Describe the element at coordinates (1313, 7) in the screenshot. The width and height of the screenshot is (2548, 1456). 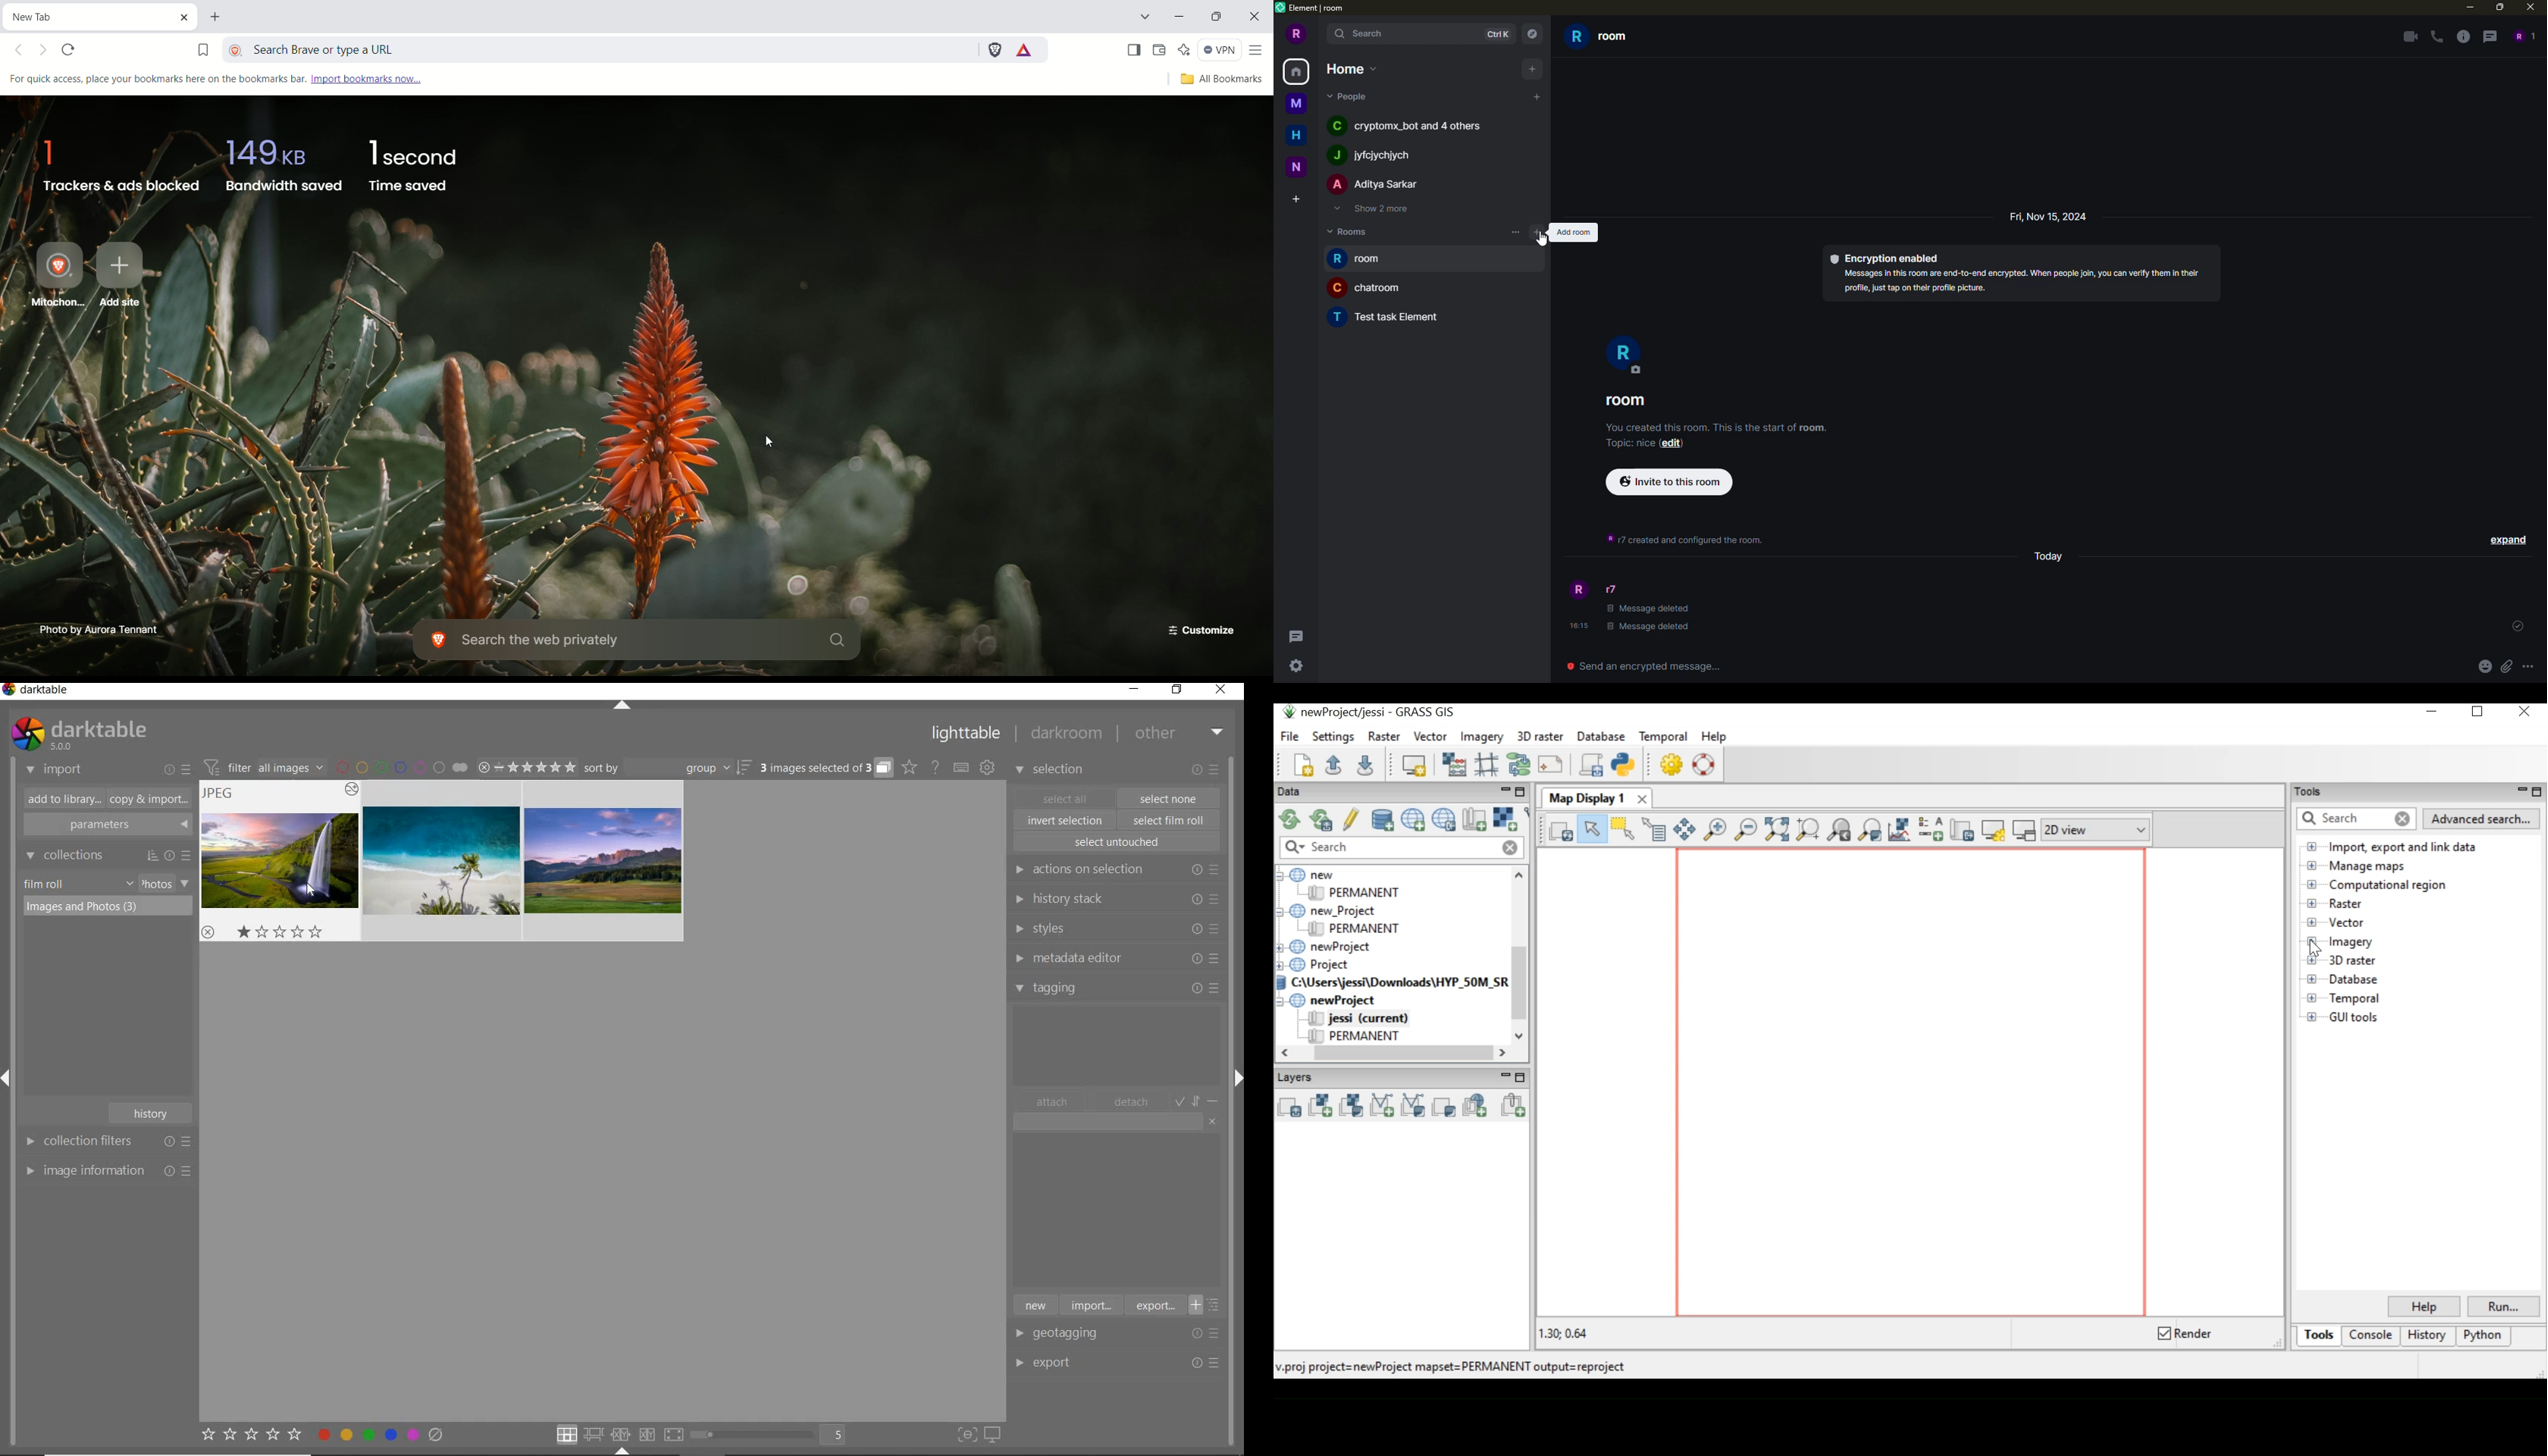
I see `element` at that location.